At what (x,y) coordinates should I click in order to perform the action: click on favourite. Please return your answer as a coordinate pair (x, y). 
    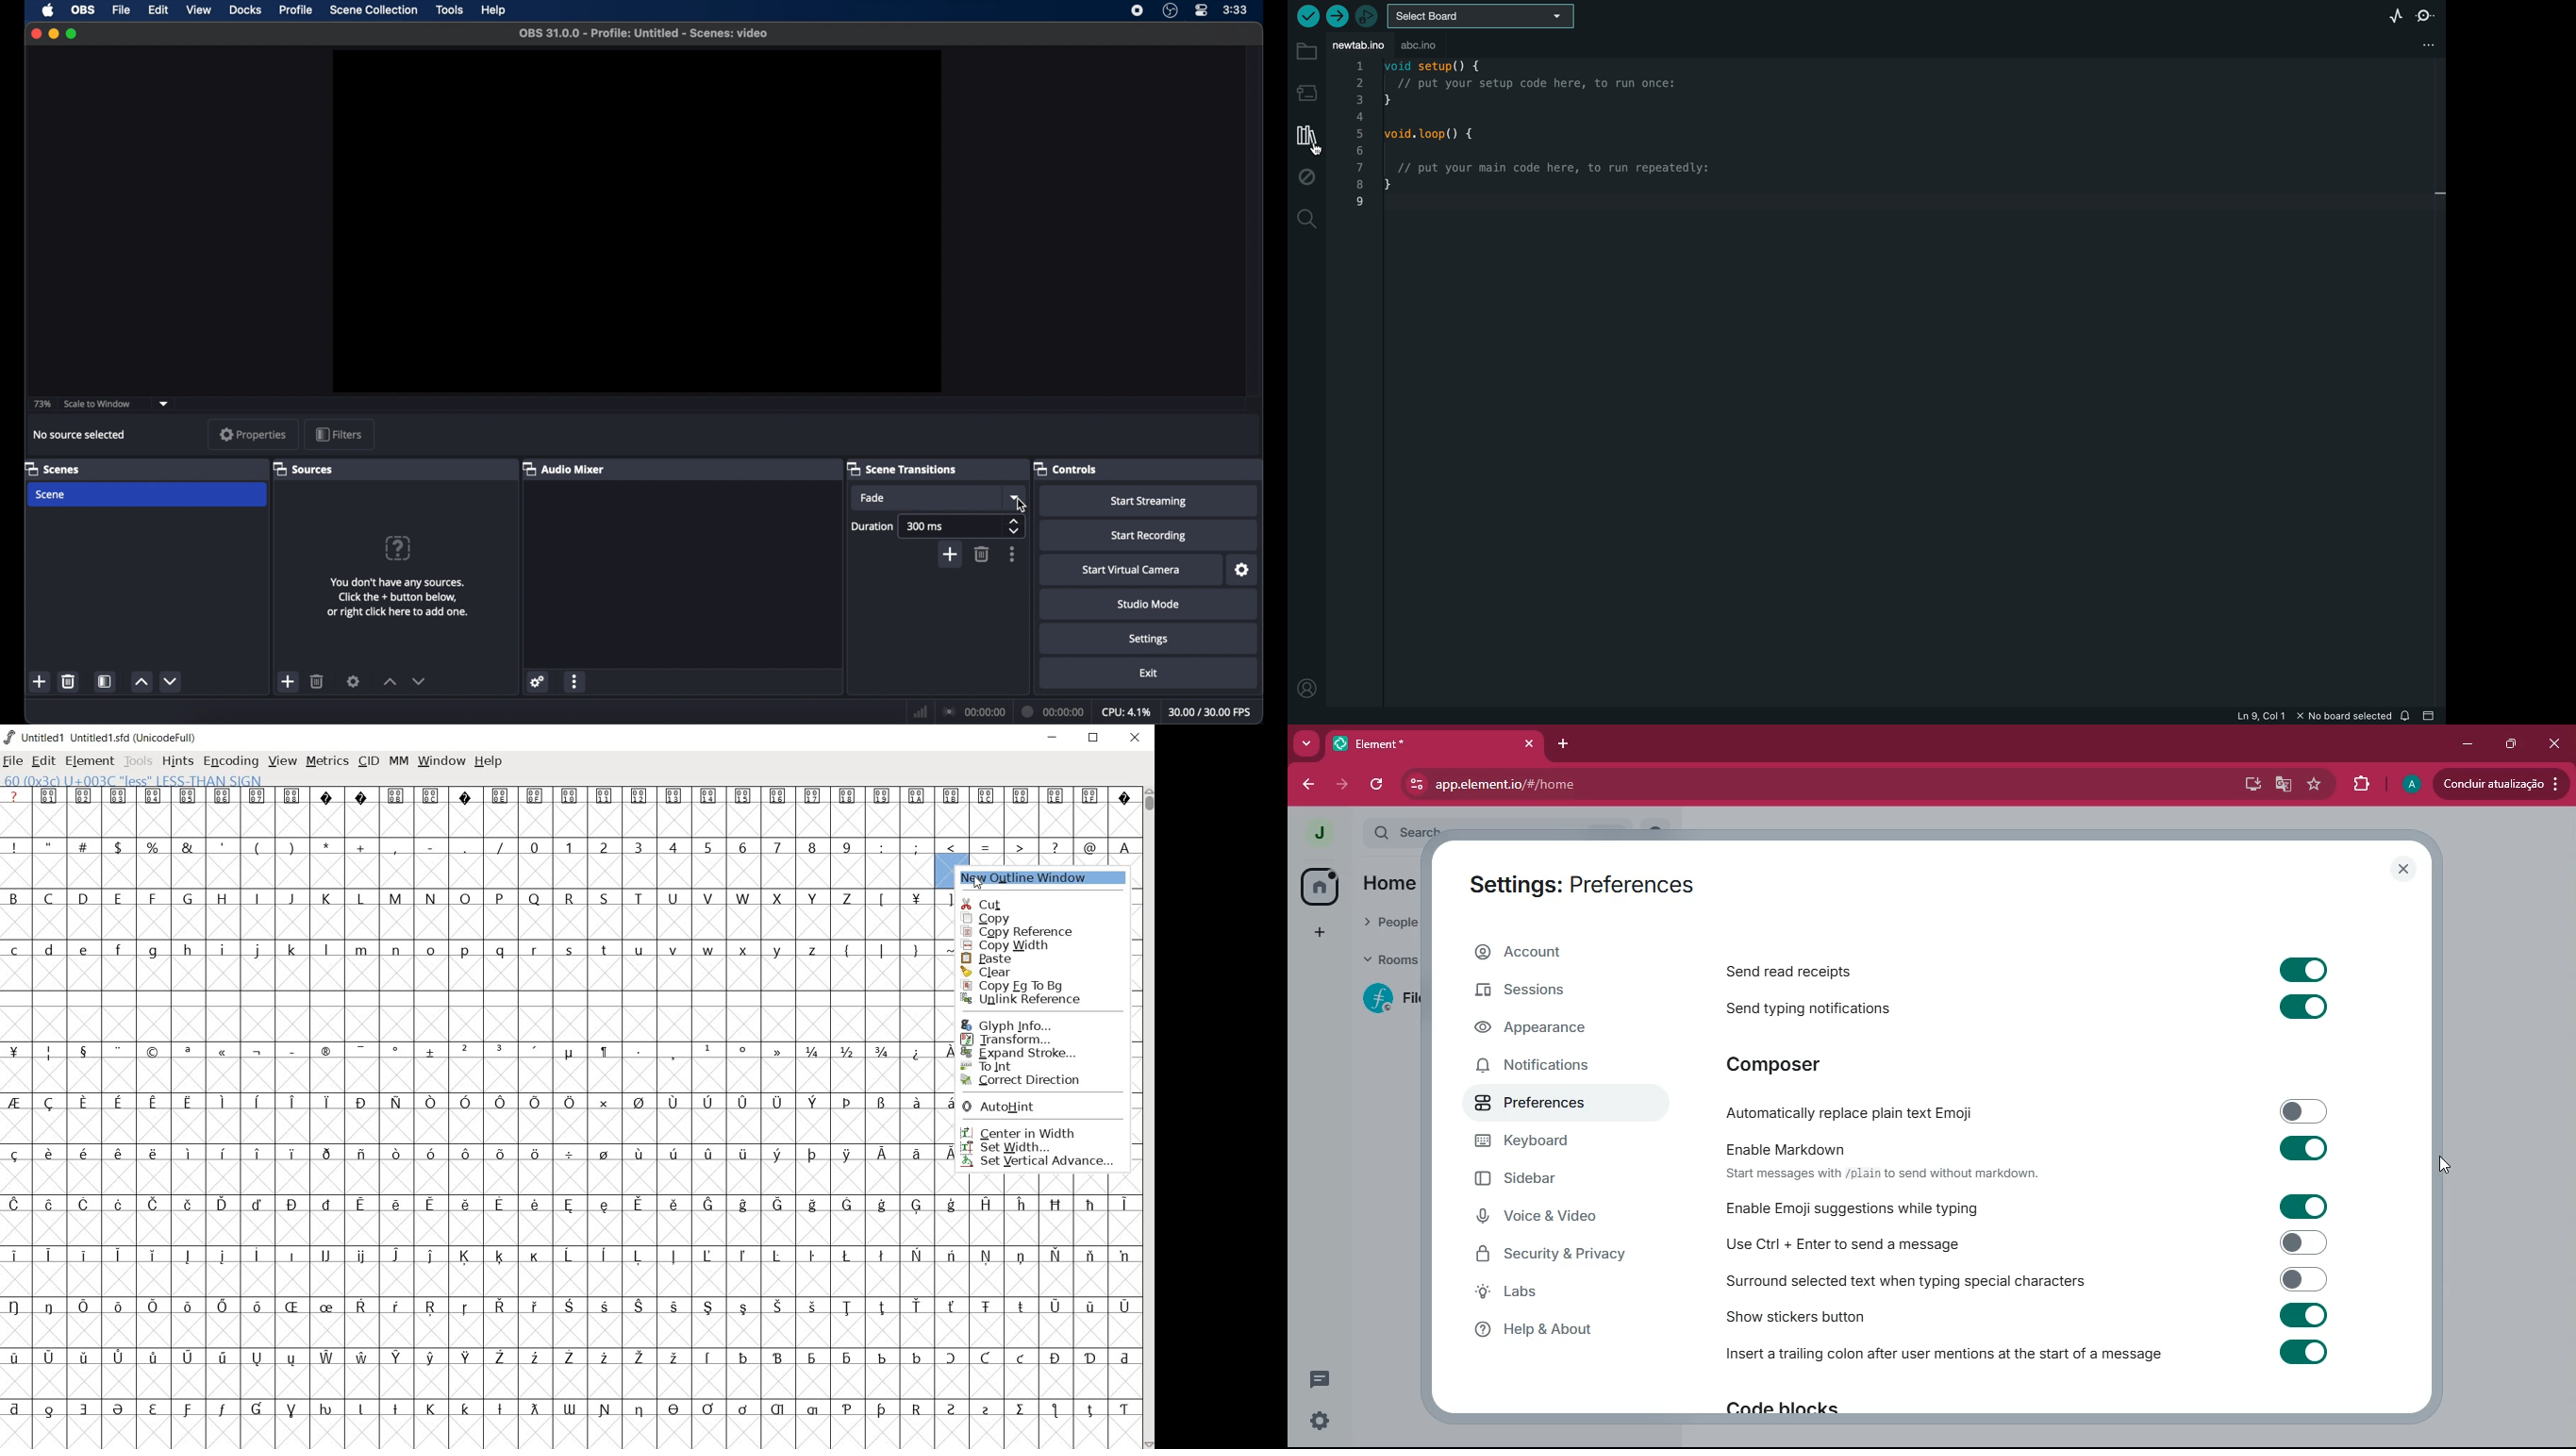
    Looking at the image, I should click on (2315, 785).